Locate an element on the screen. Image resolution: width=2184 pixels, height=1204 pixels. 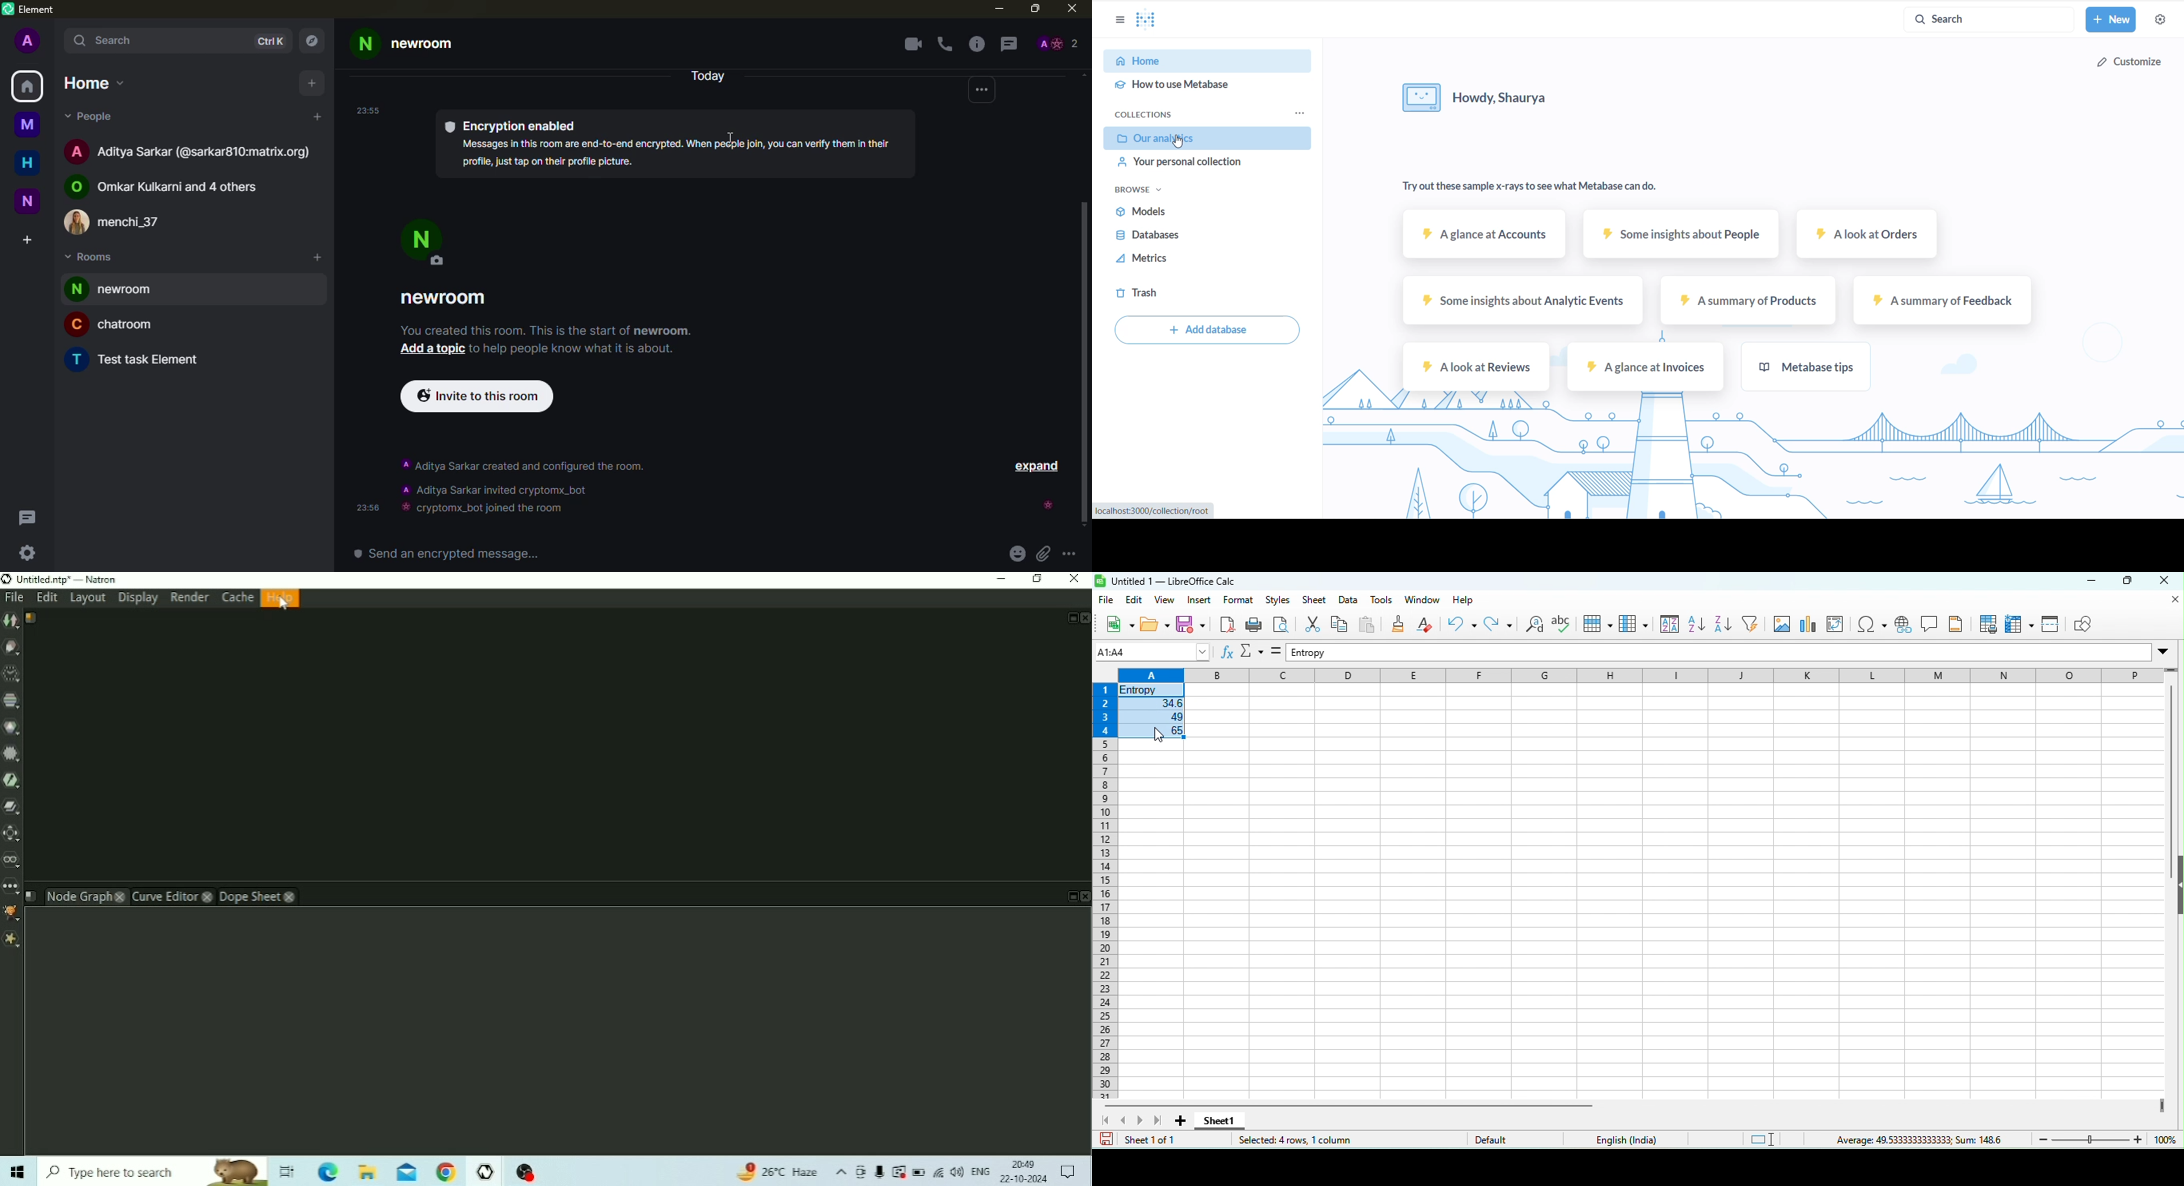
formula bar is located at coordinates (1718, 654).